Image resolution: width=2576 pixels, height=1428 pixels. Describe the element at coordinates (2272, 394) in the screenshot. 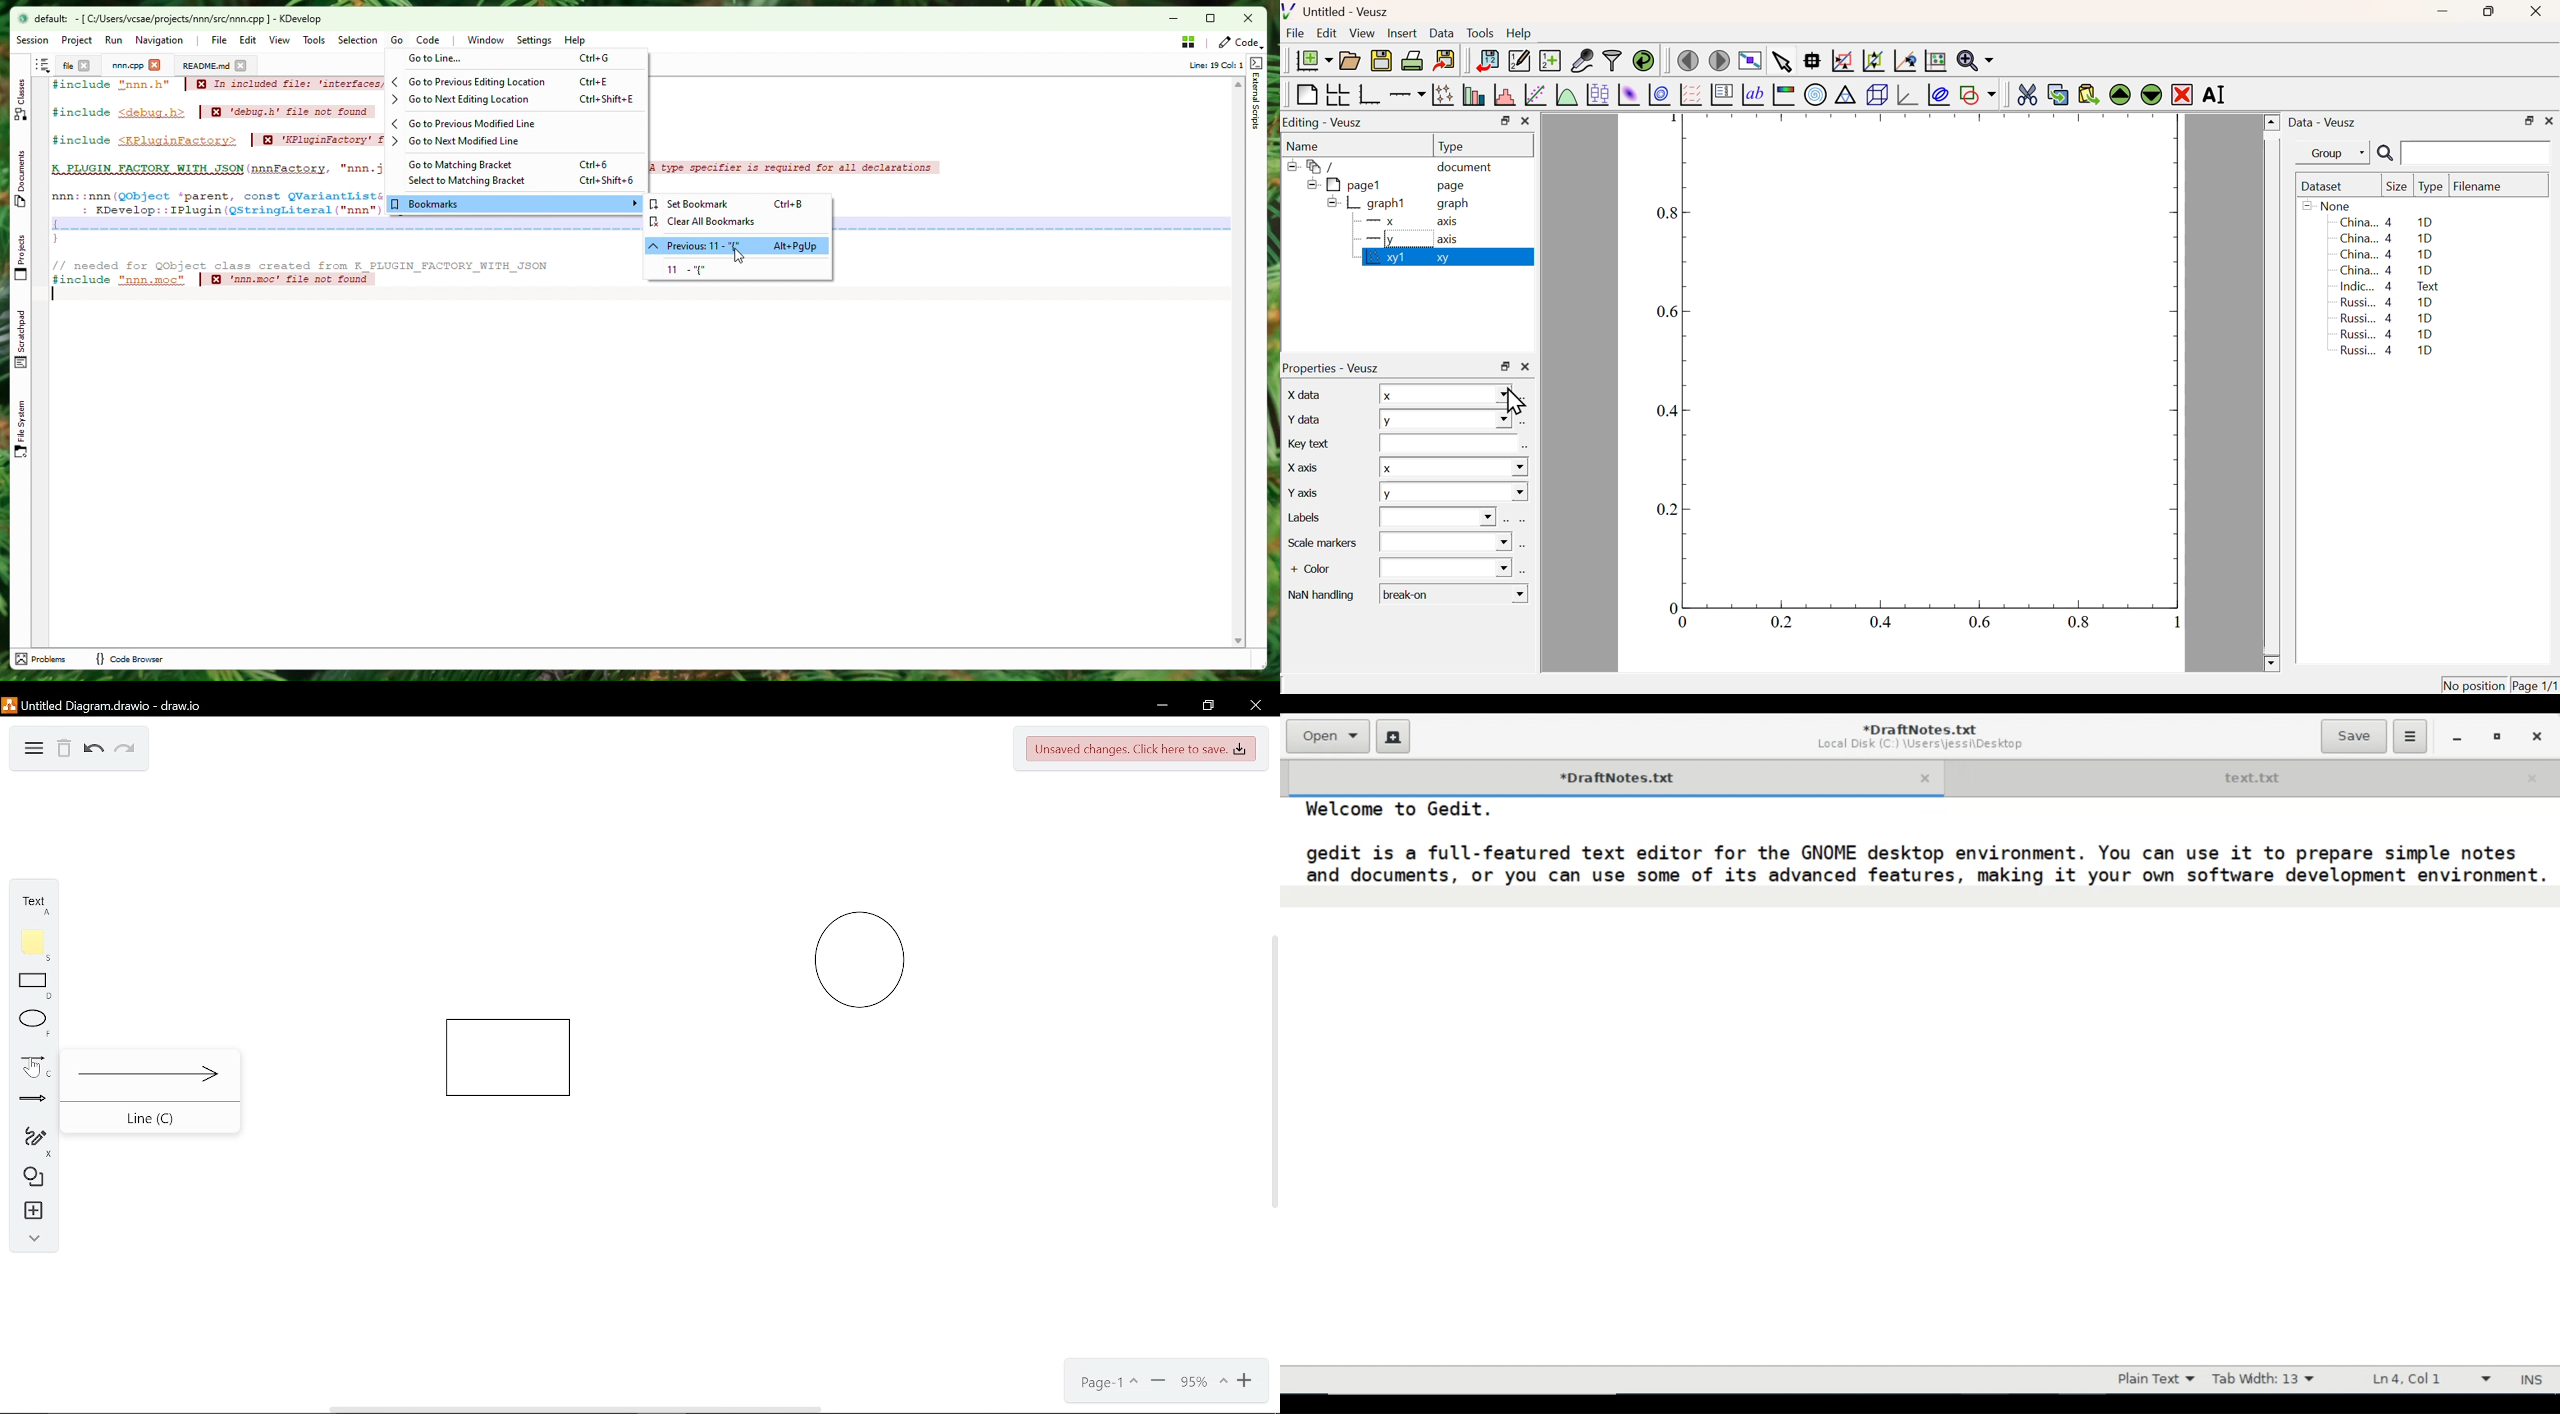

I see `Scroll` at that location.